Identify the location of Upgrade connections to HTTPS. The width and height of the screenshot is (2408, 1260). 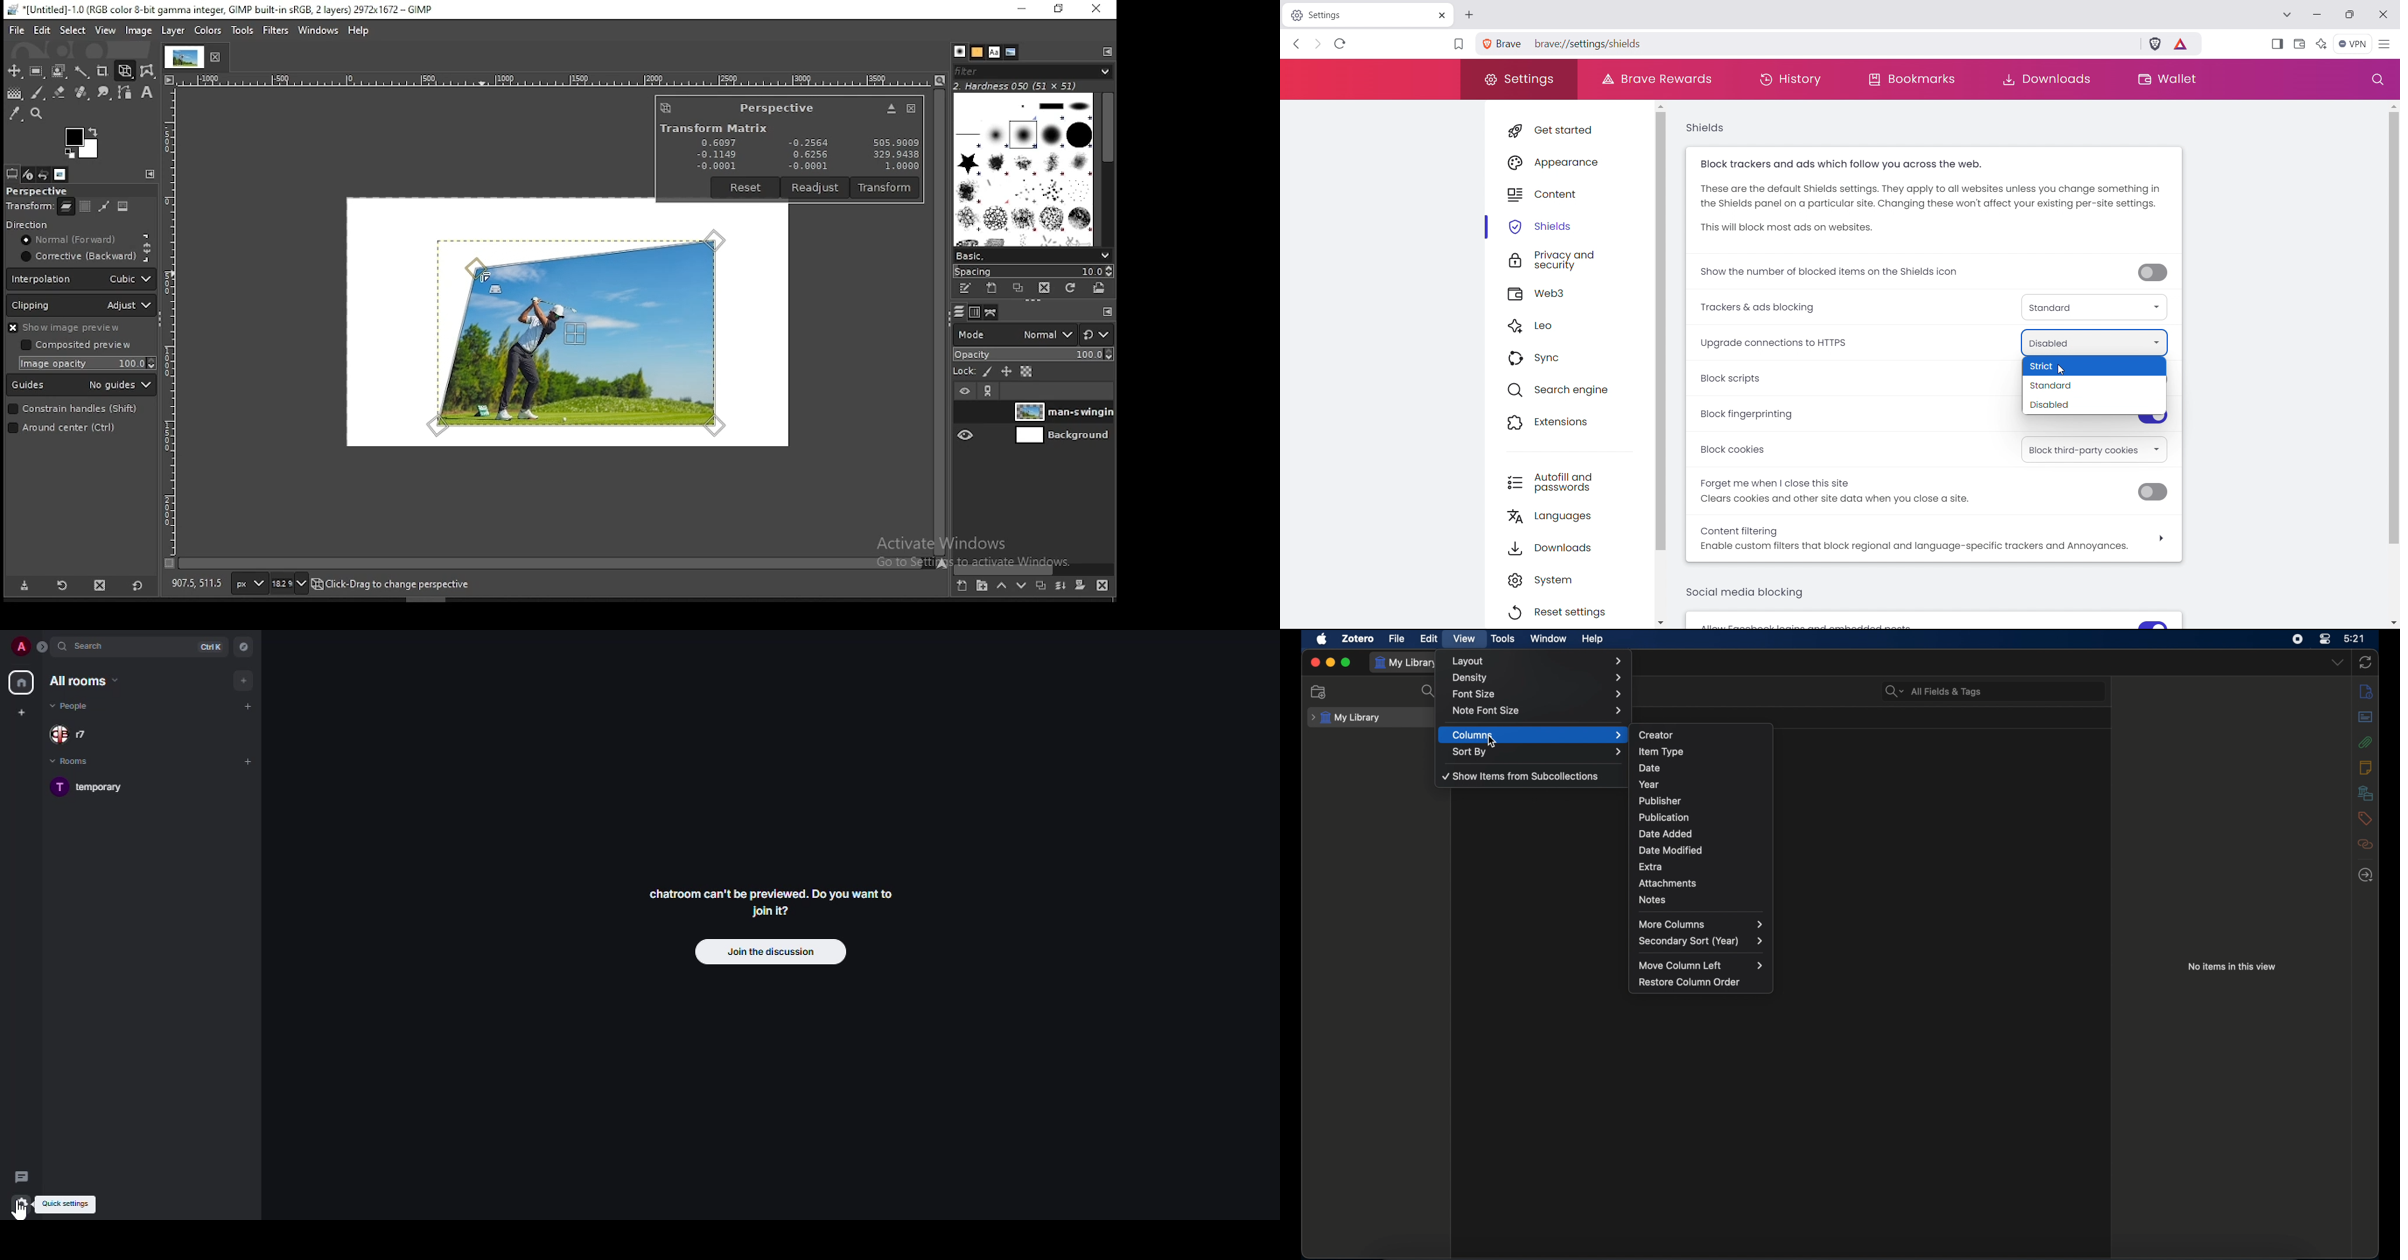
(1778, 341).